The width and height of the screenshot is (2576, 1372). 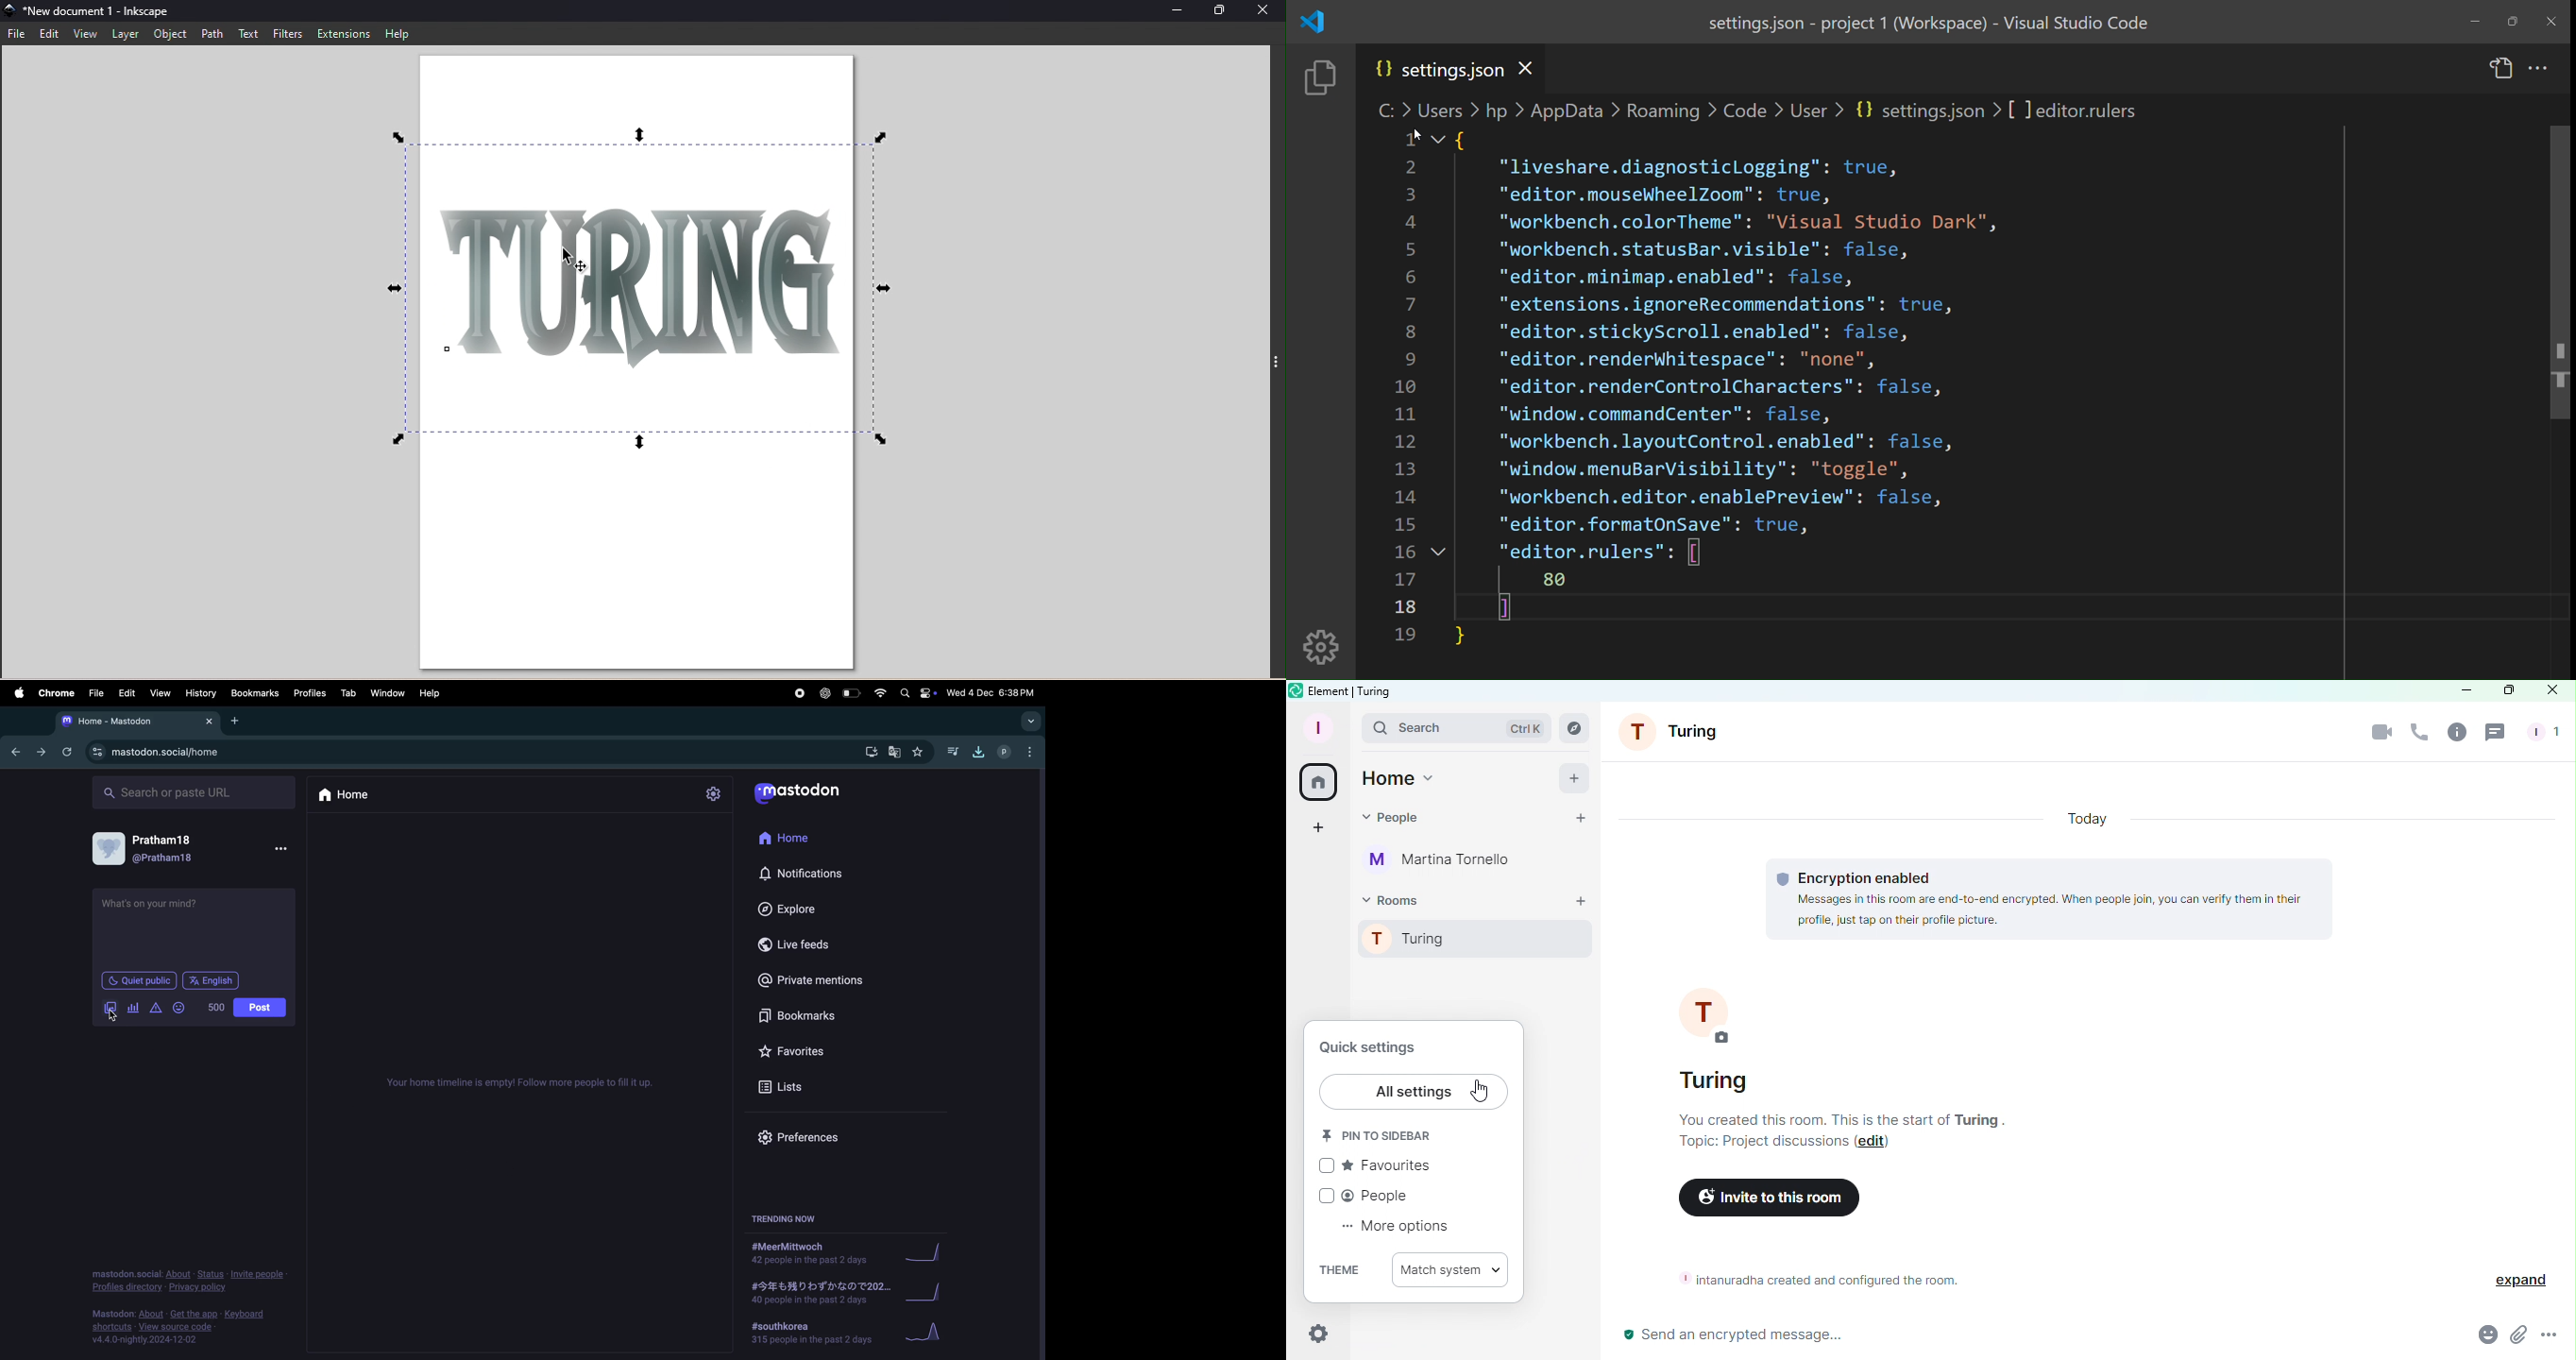 What do you see at coordinates (809, 1253) in the screenshot?
I see `# meermittwoch` at bounding box center [809, 1253].